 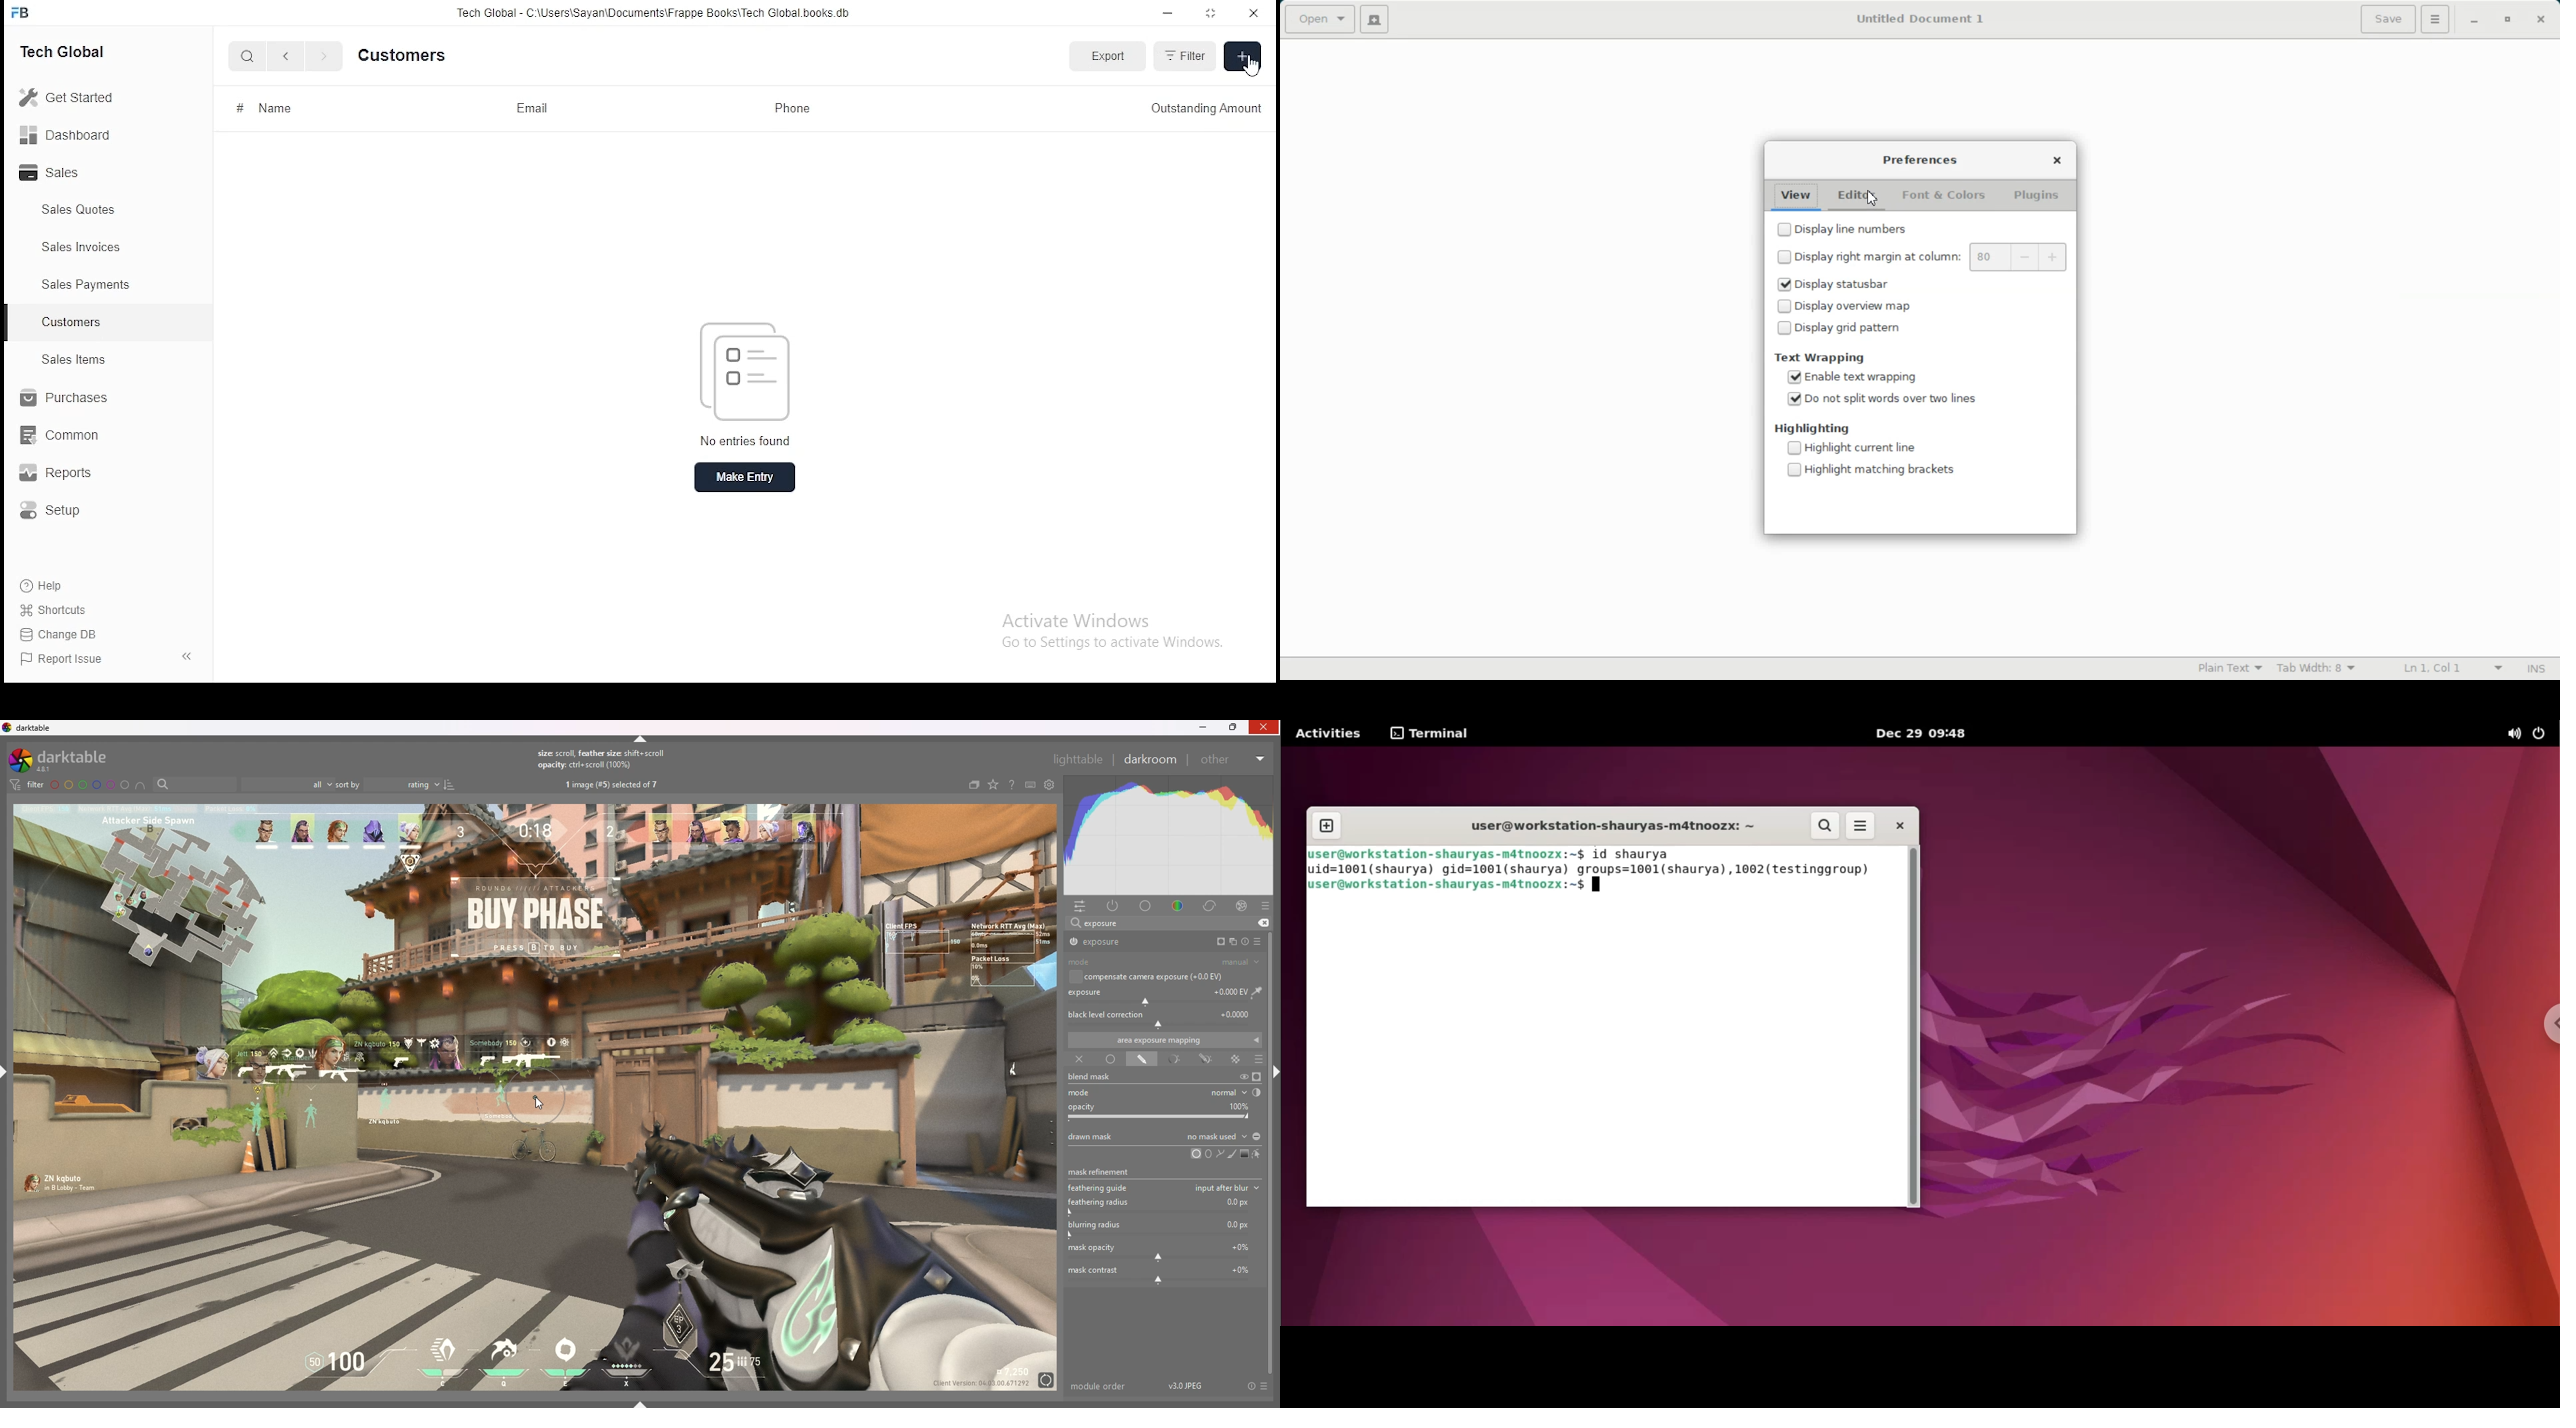 What do you see at coordinates (2475, 20) in the screenshot?
I see `Minimize` at bounding box center [2475, 20].